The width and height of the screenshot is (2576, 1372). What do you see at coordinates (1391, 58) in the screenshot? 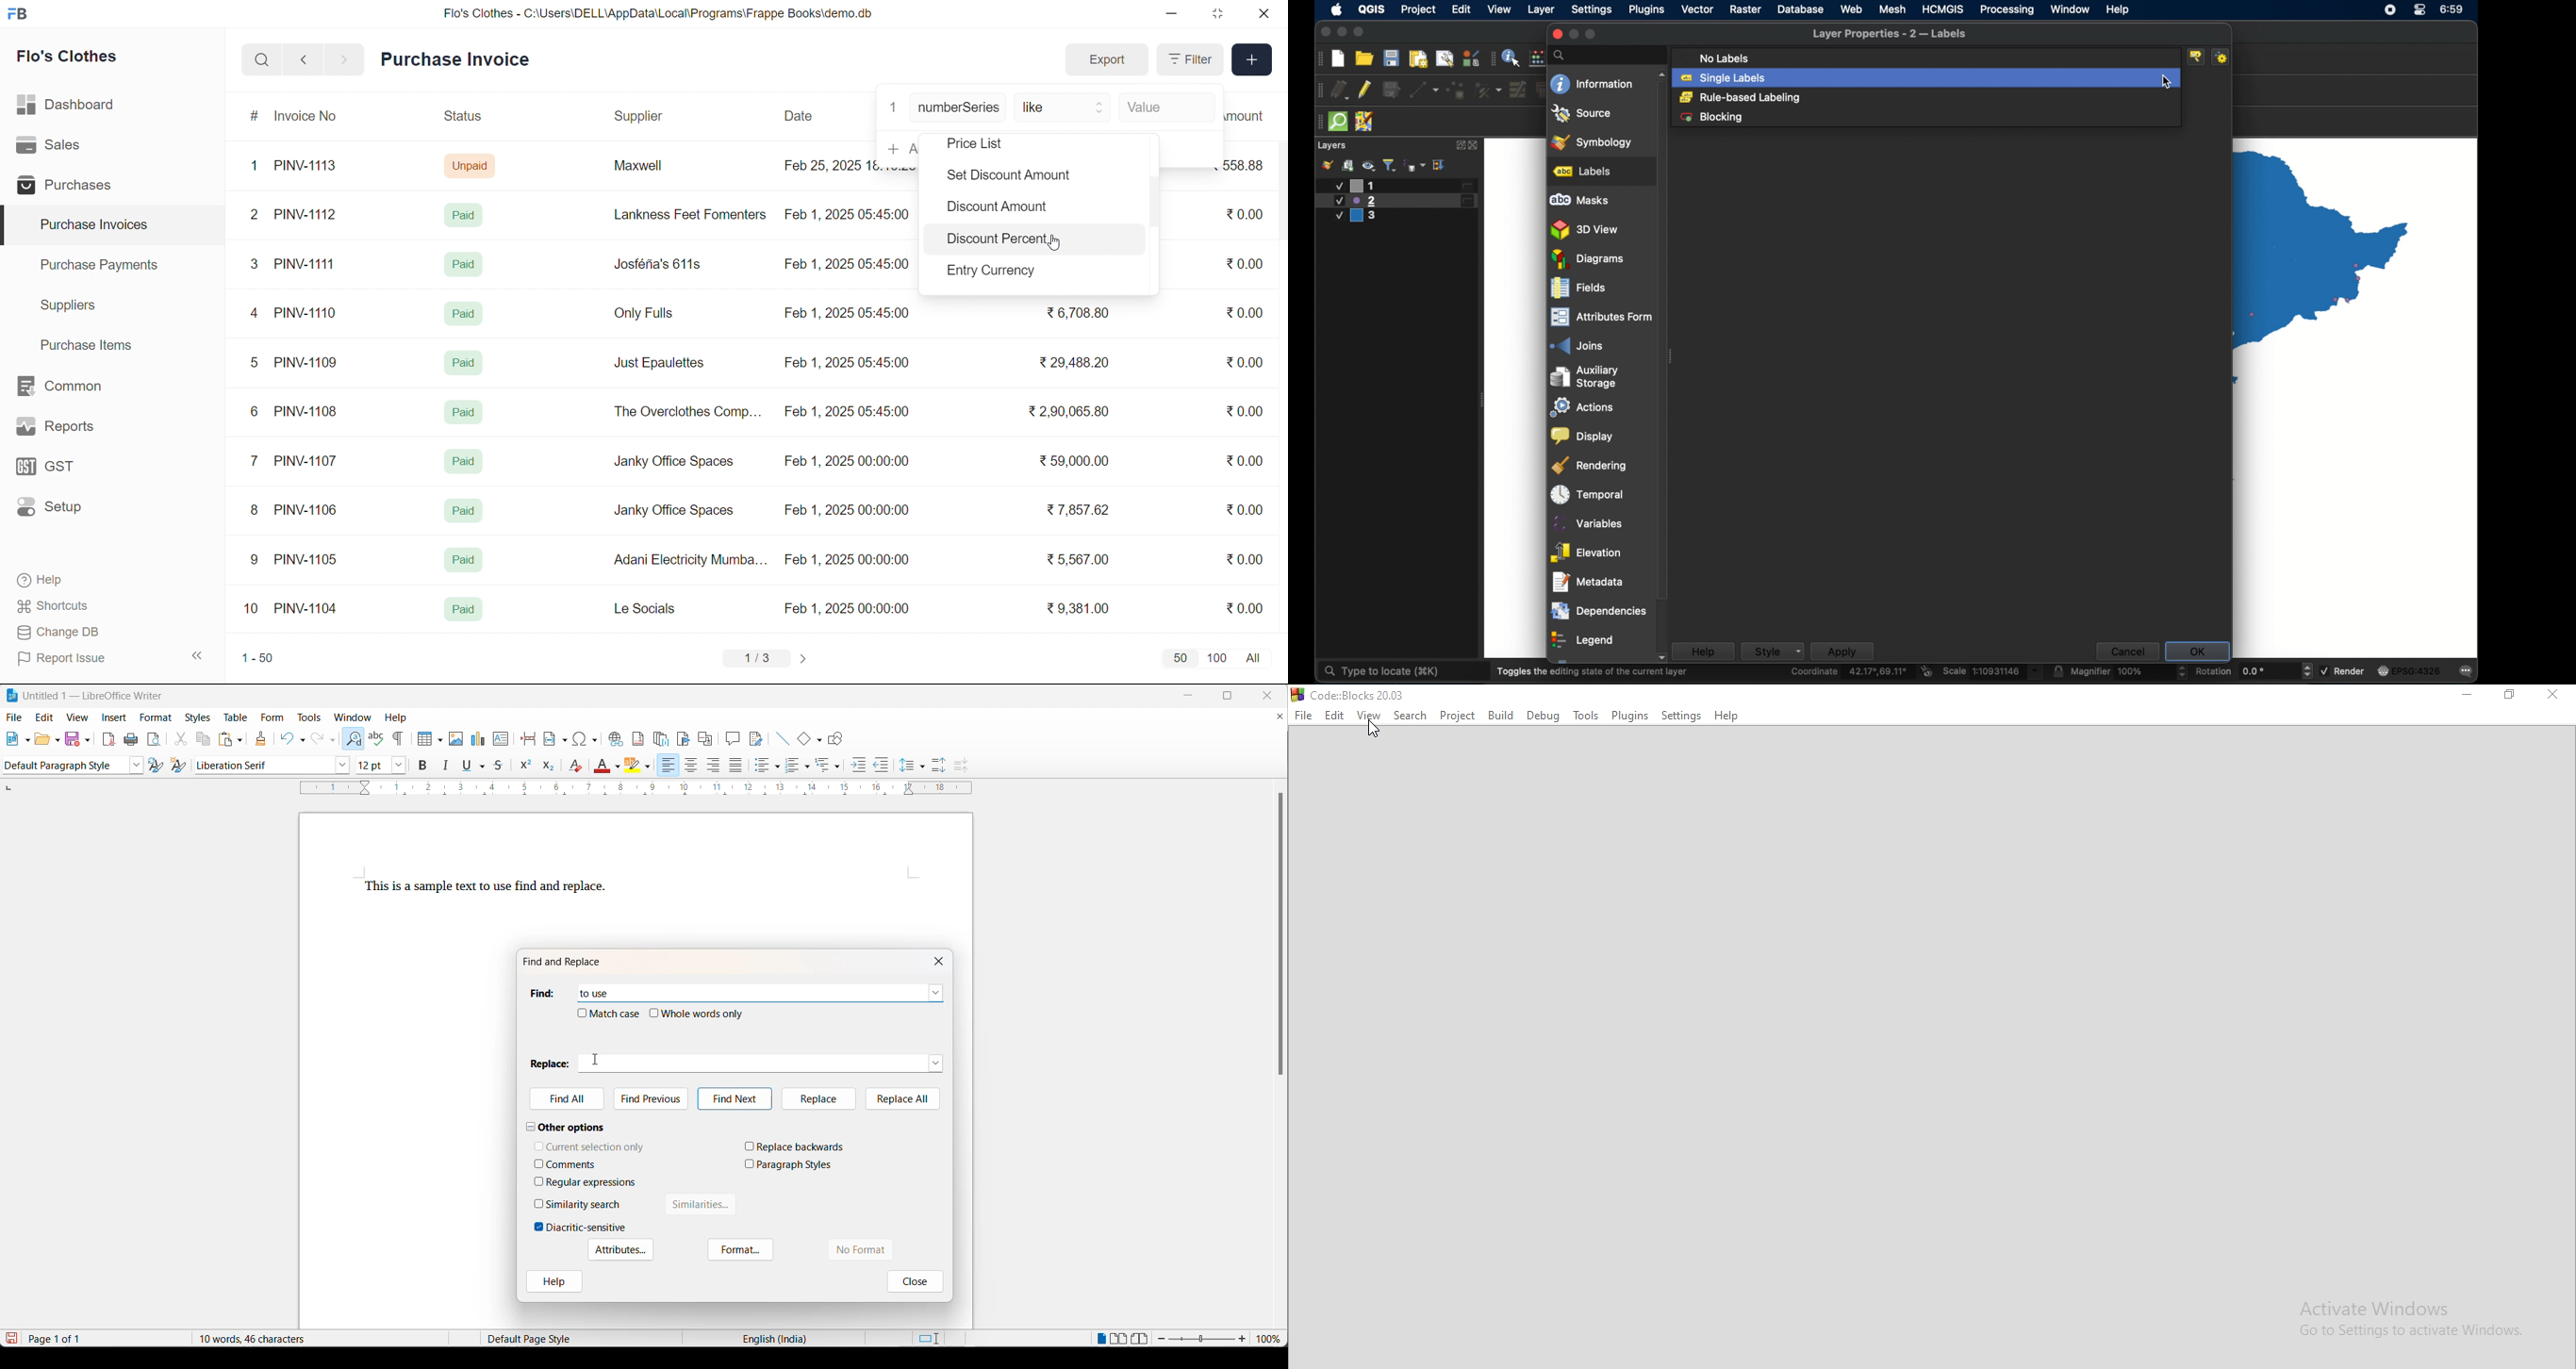
I see `save` at bounding box center [1391, 58].